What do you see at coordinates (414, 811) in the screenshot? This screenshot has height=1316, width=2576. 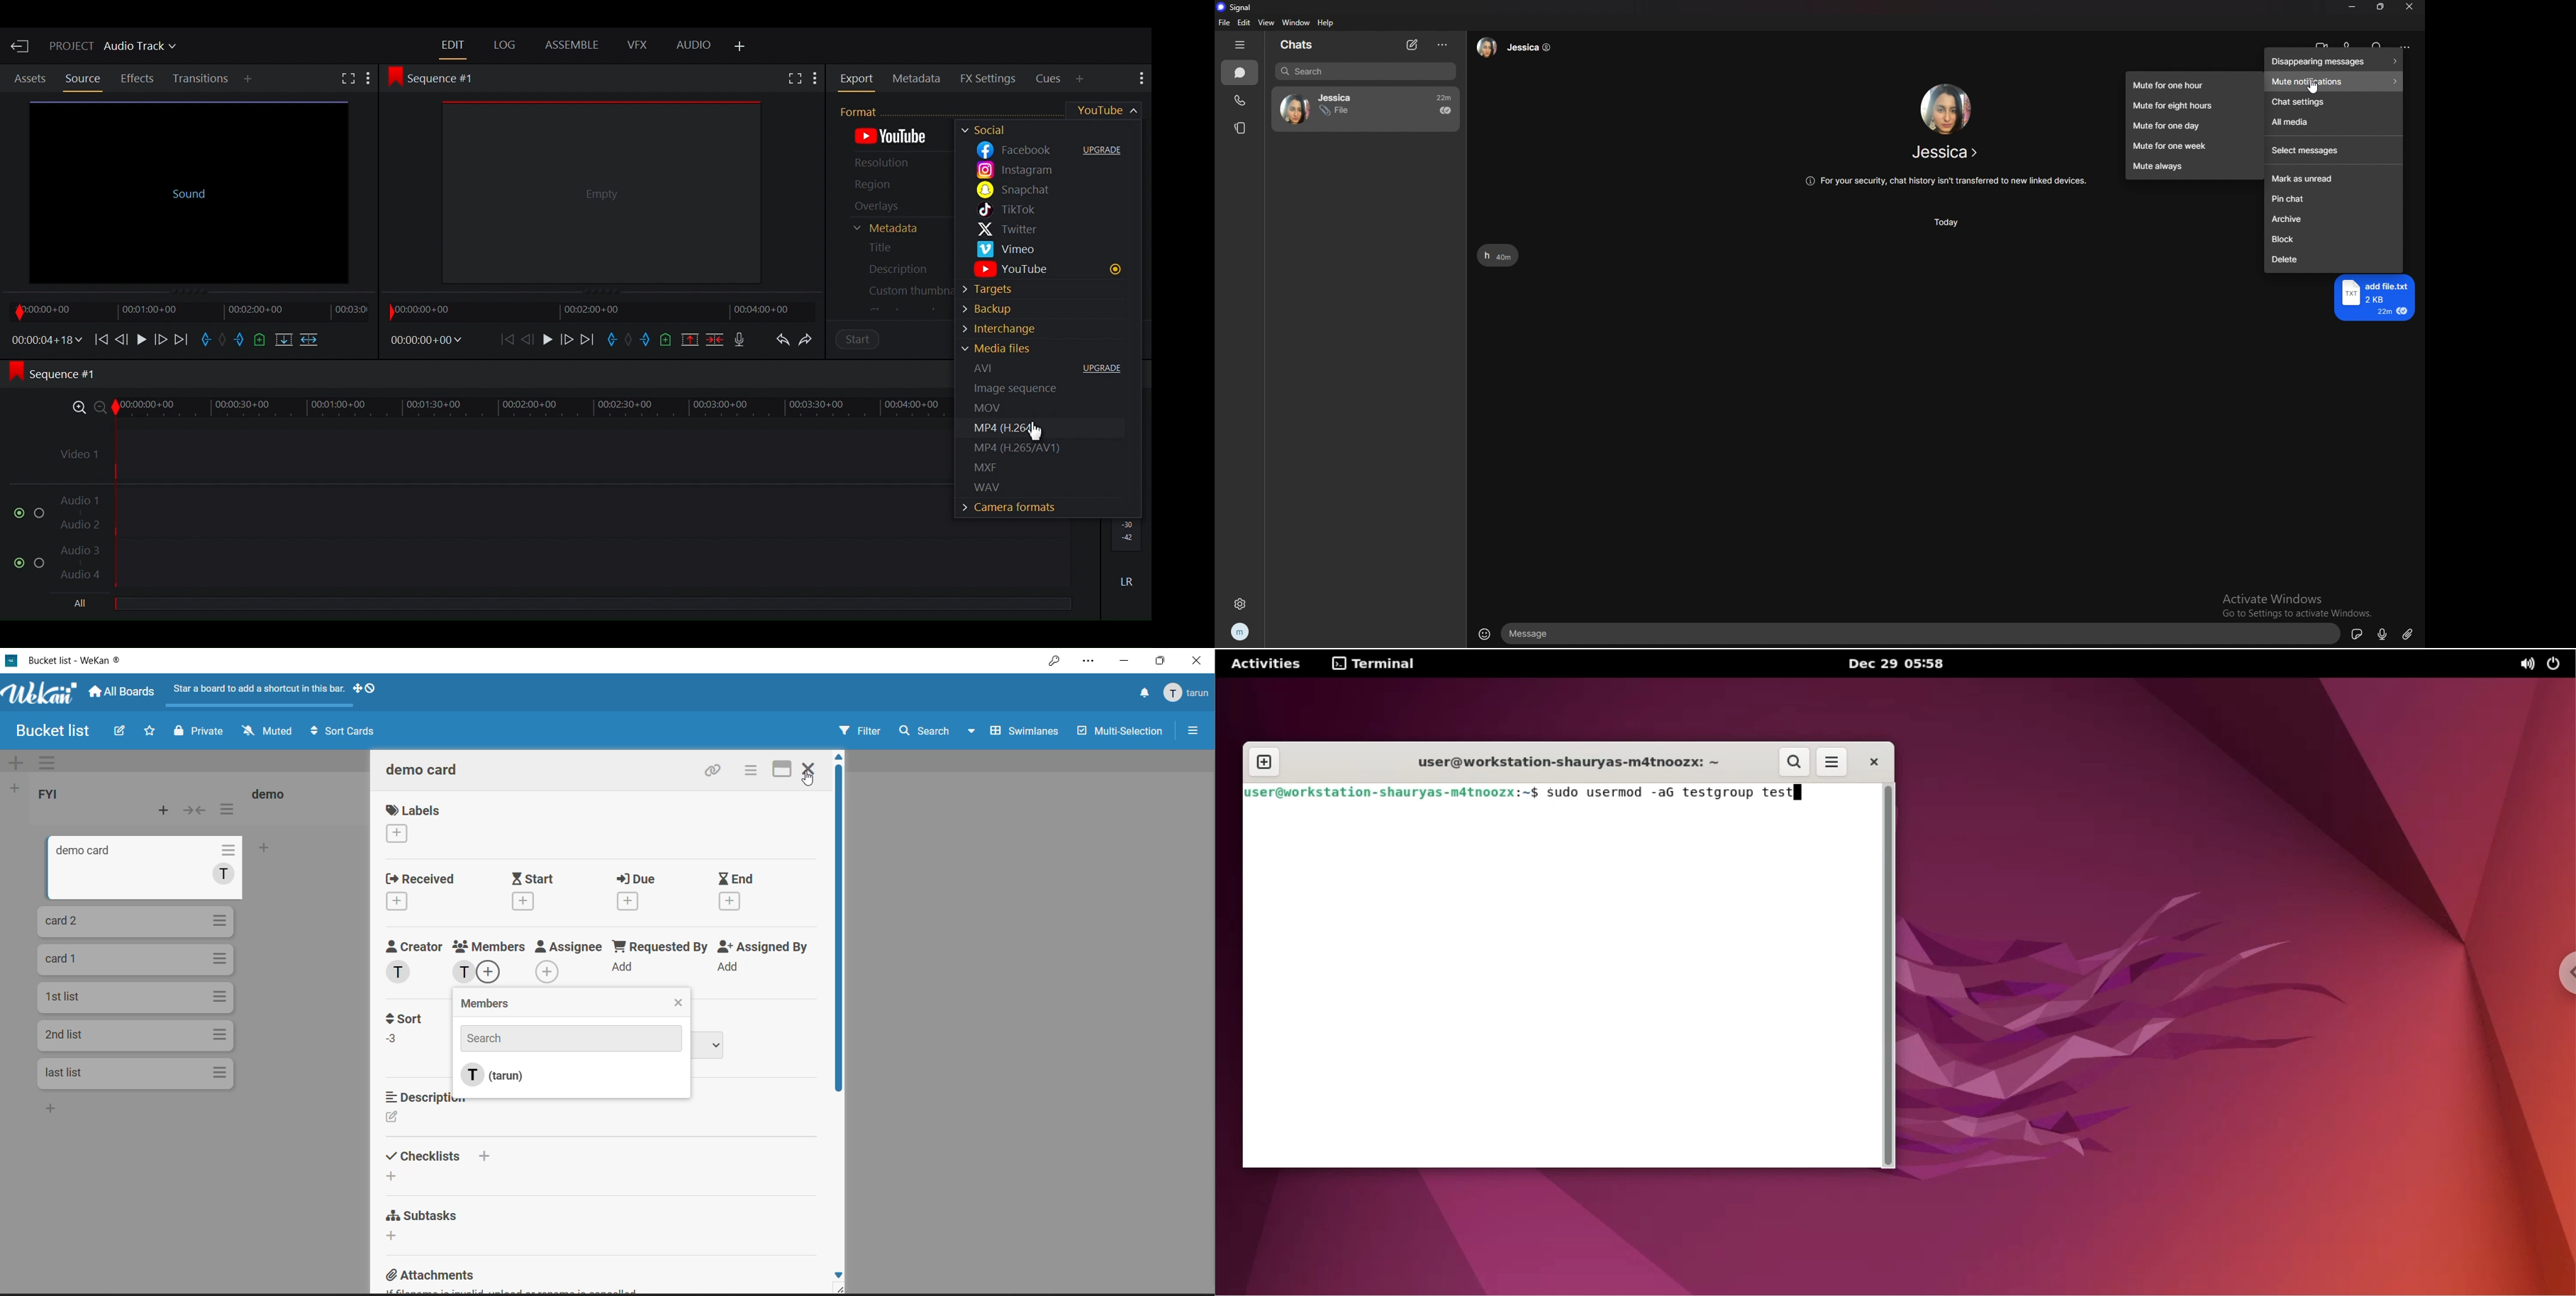 I see `labels` at bounding box center [414, 811].